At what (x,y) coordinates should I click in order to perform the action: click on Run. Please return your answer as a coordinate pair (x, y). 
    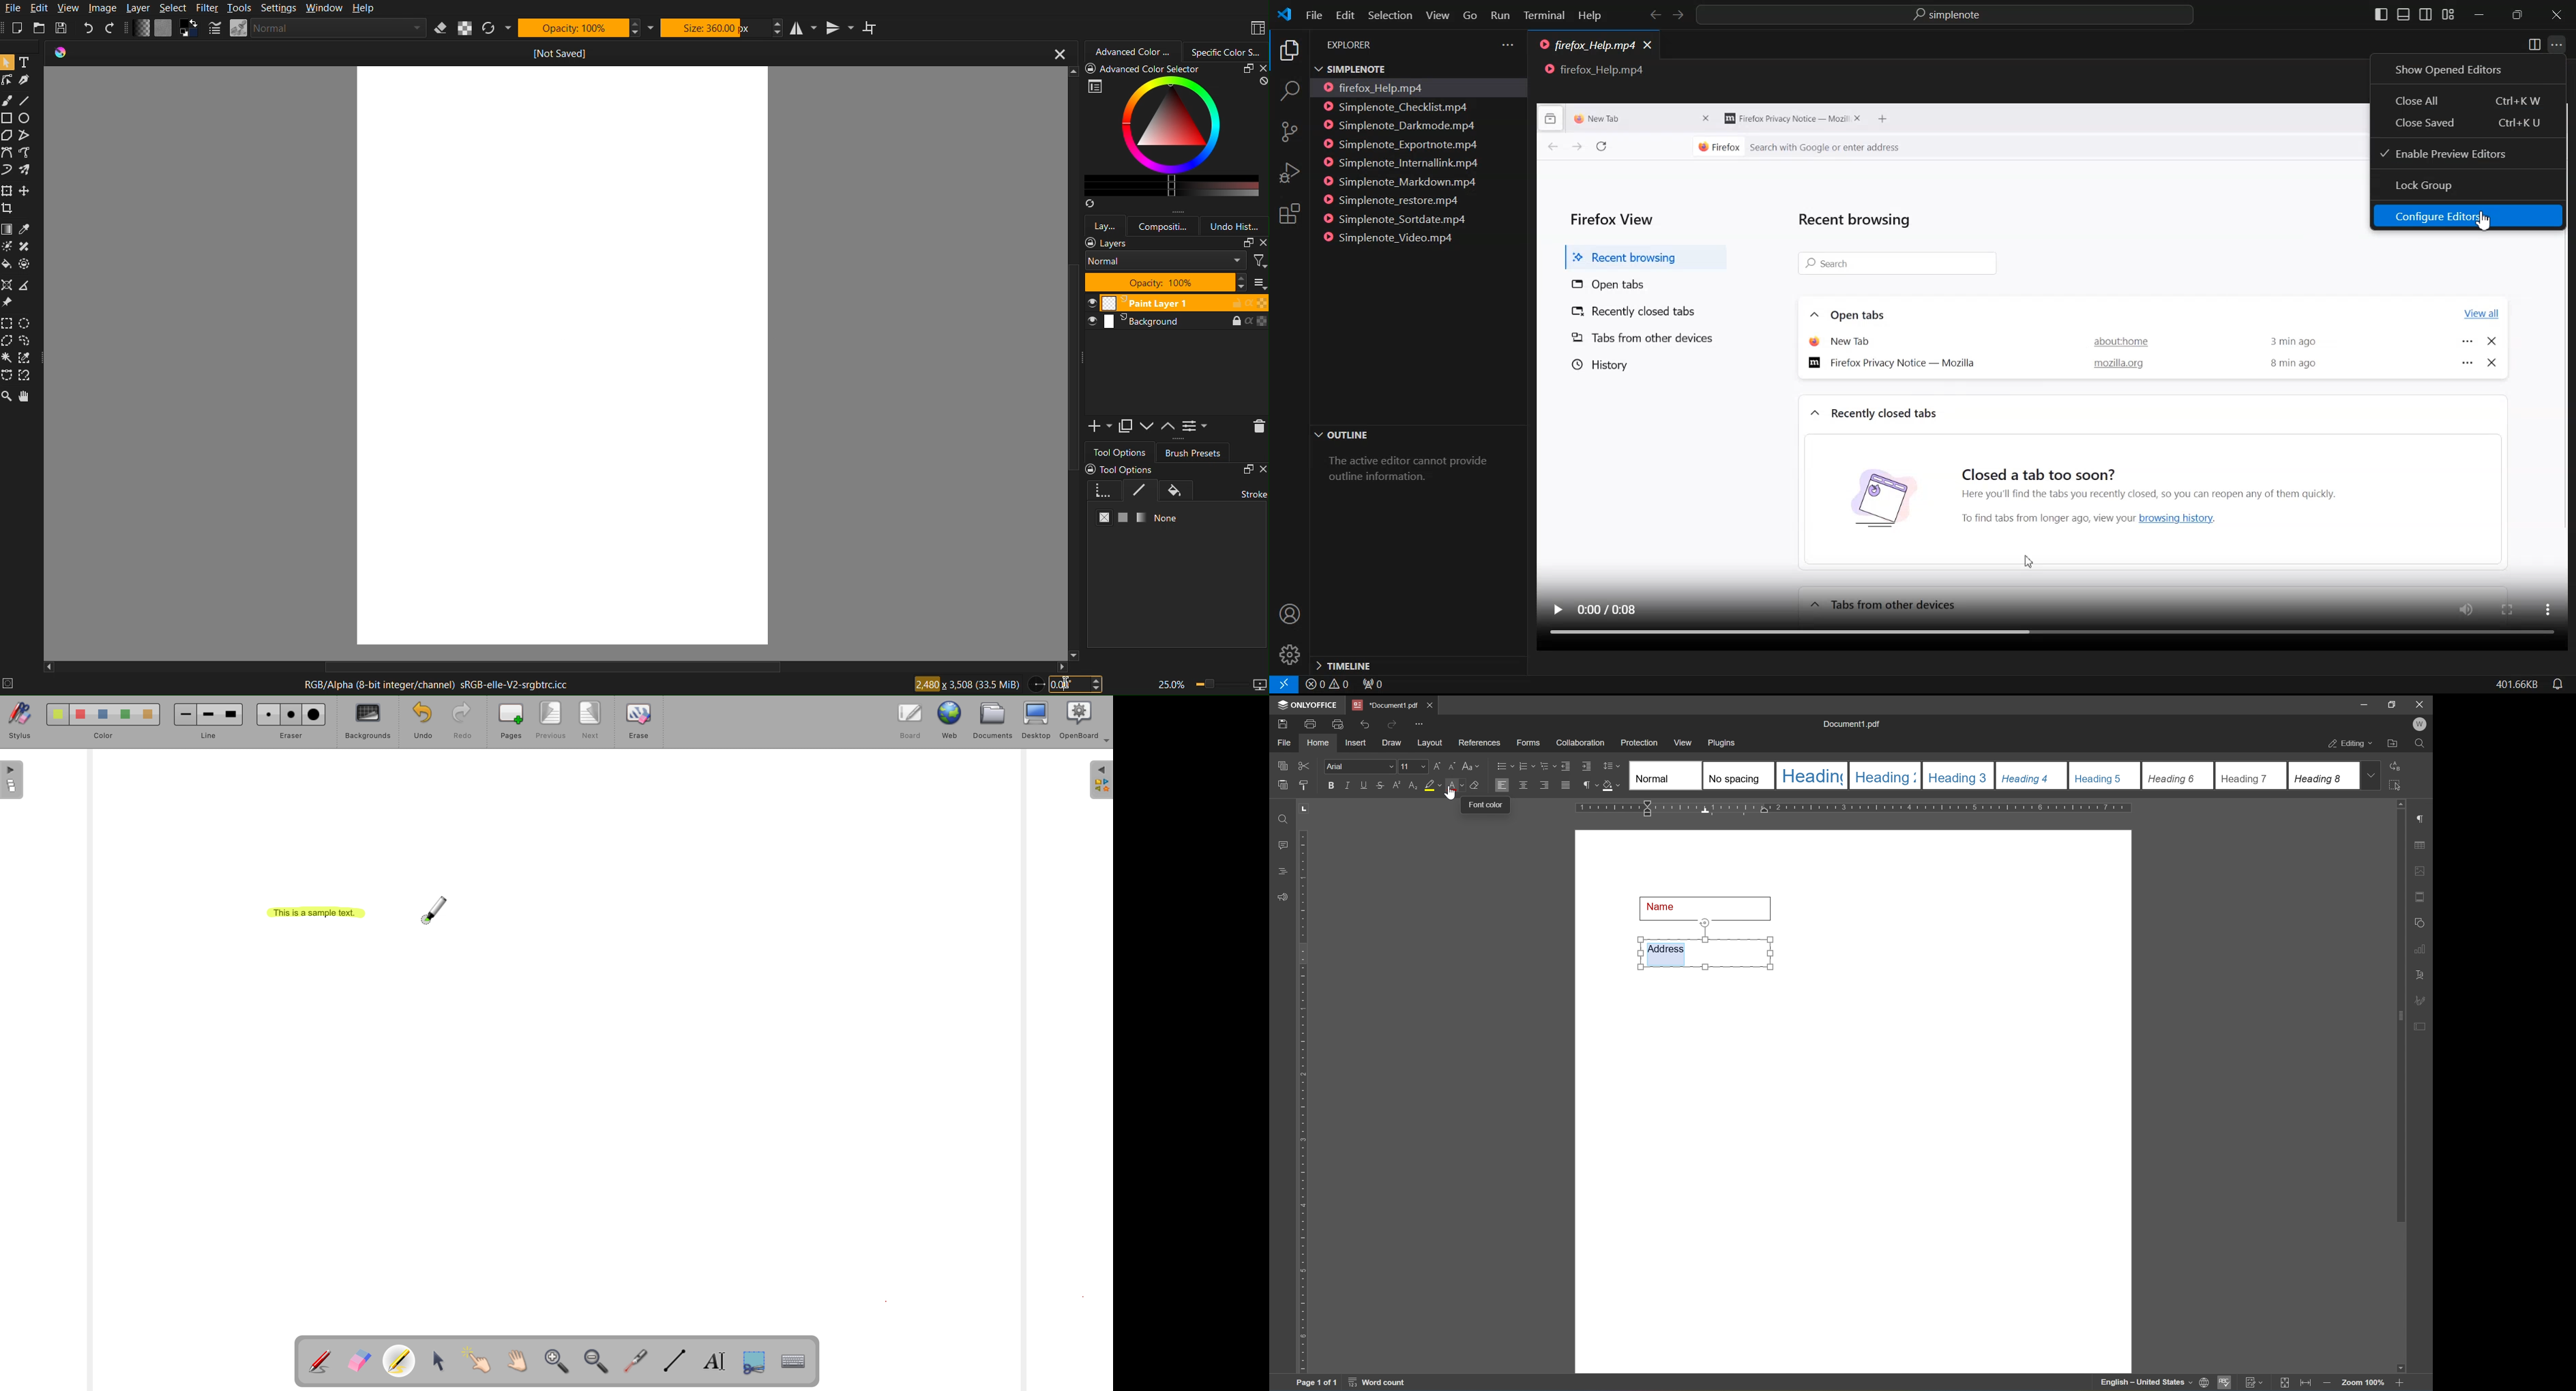
    Looking at the image, I should click on (1499, 16).